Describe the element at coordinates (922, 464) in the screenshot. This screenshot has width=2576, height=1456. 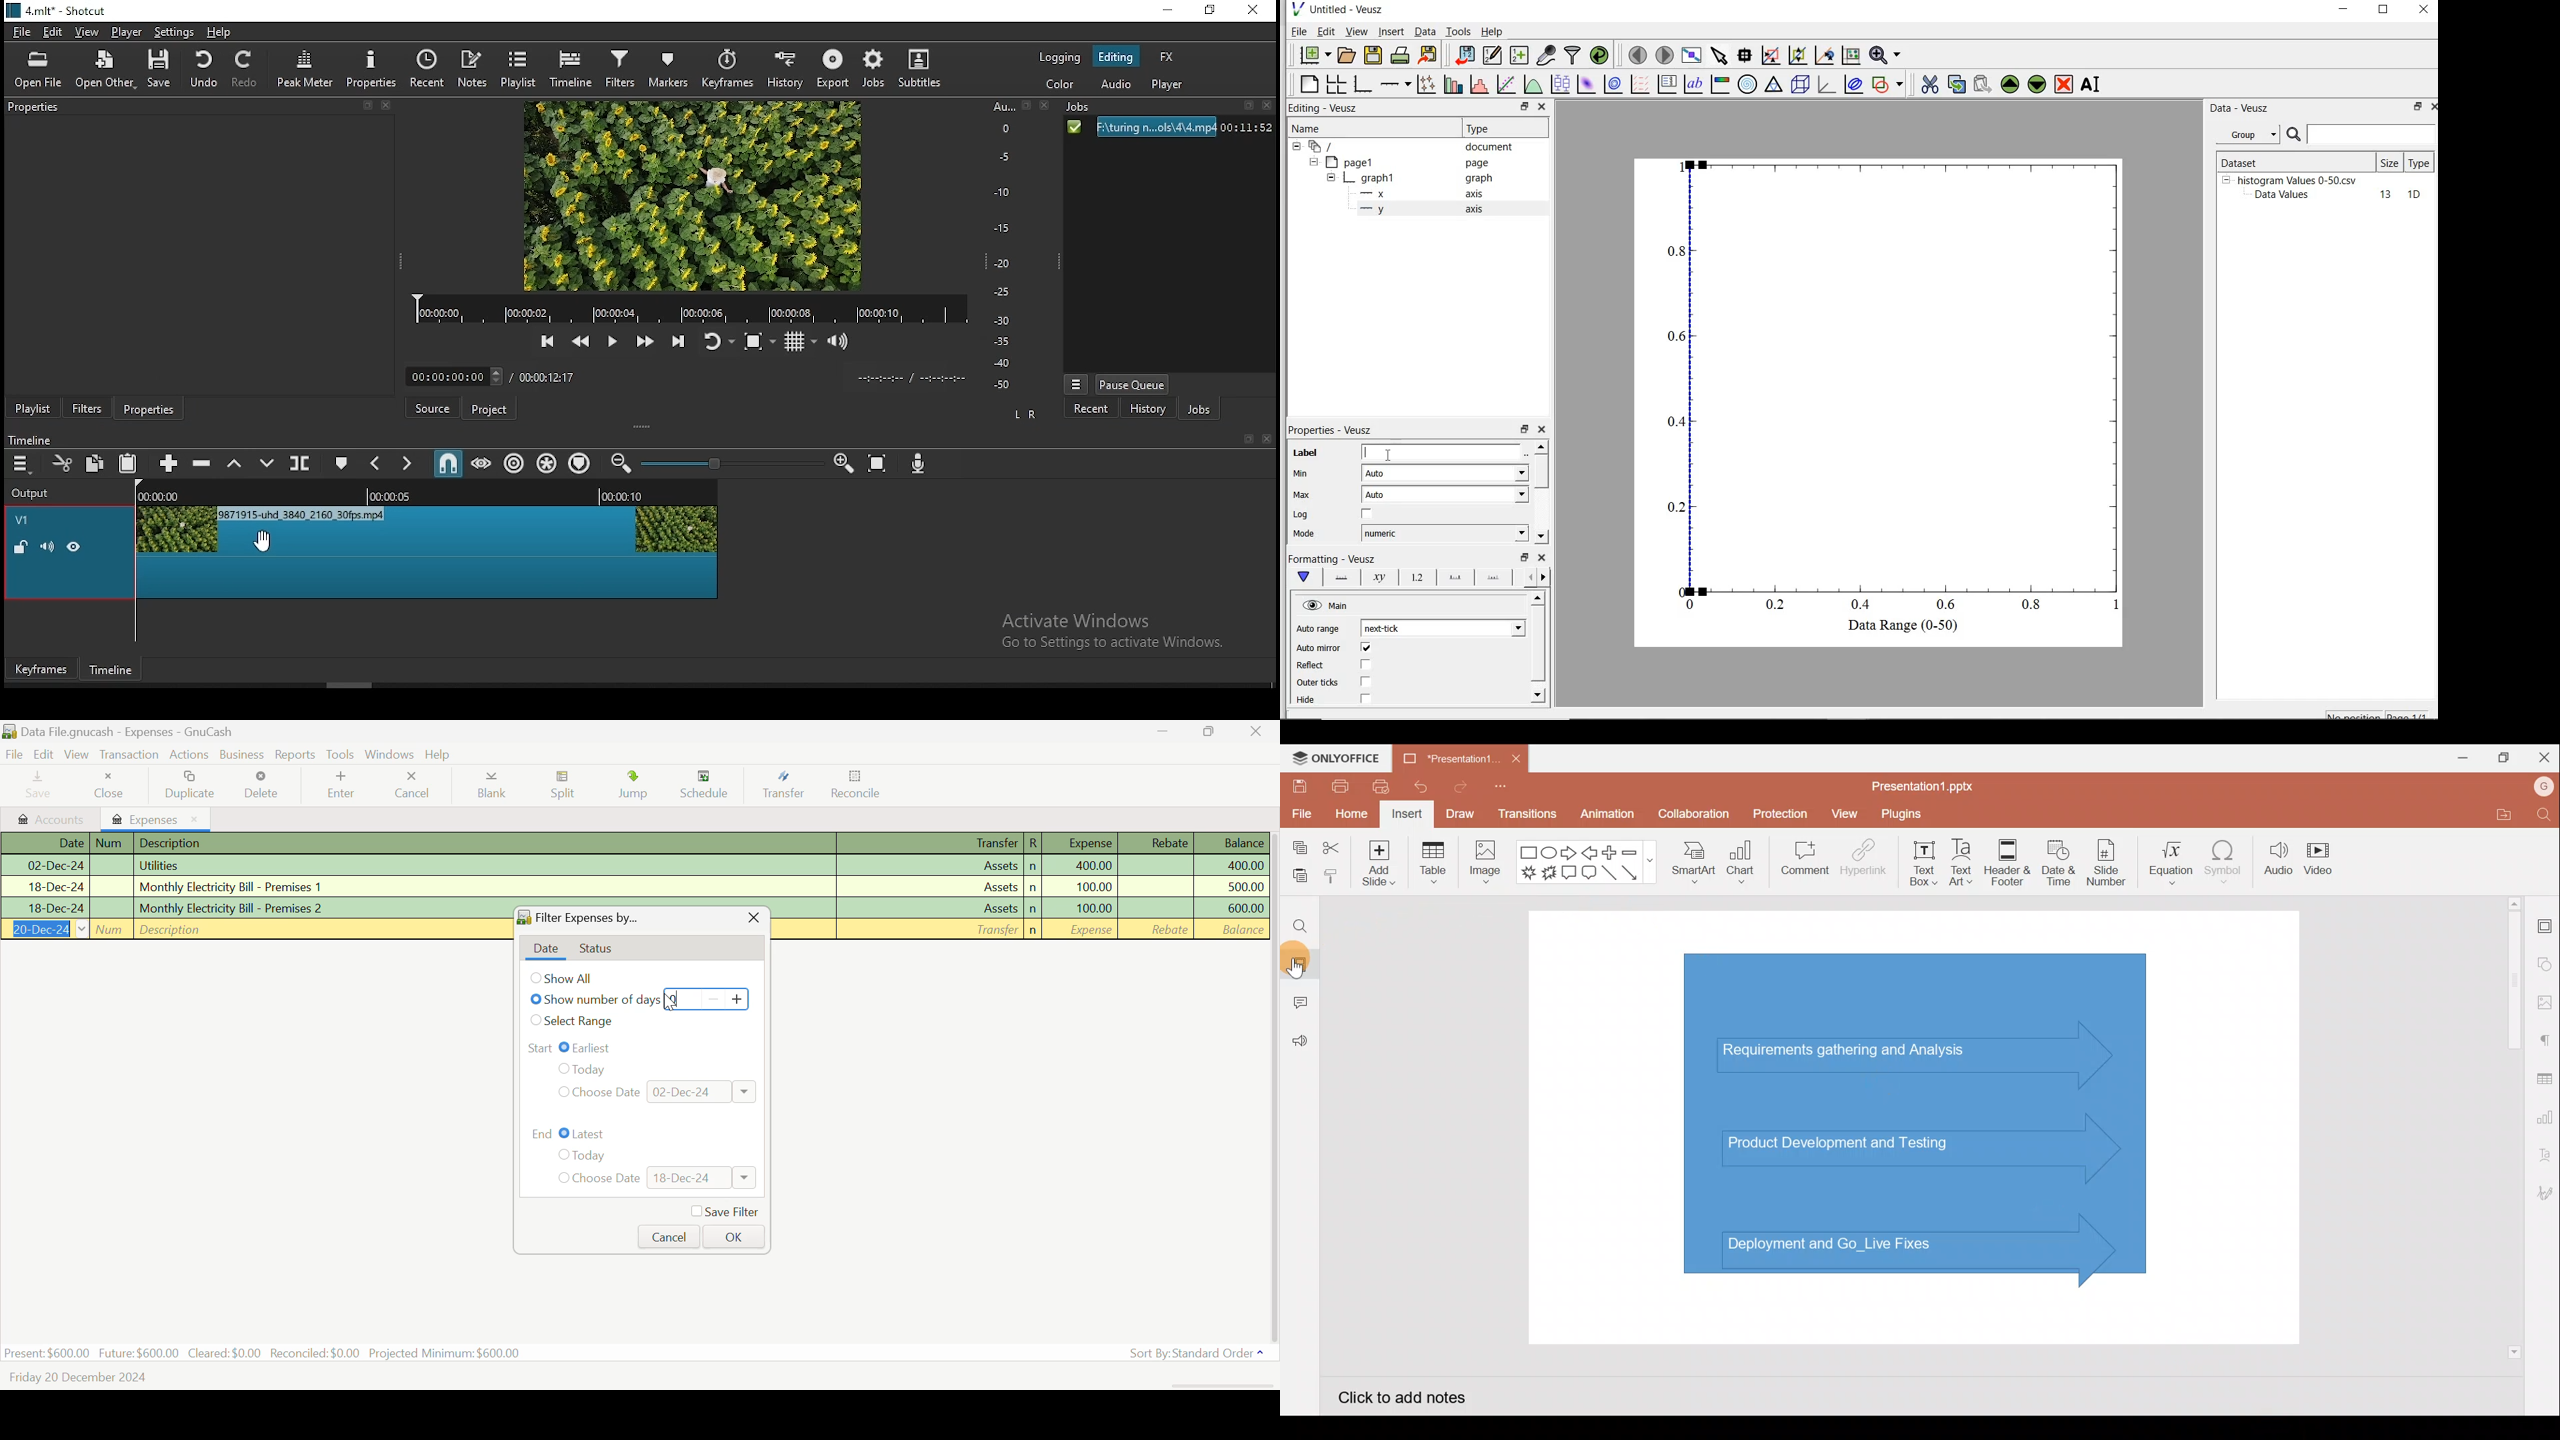
I see `record audio` at that location.